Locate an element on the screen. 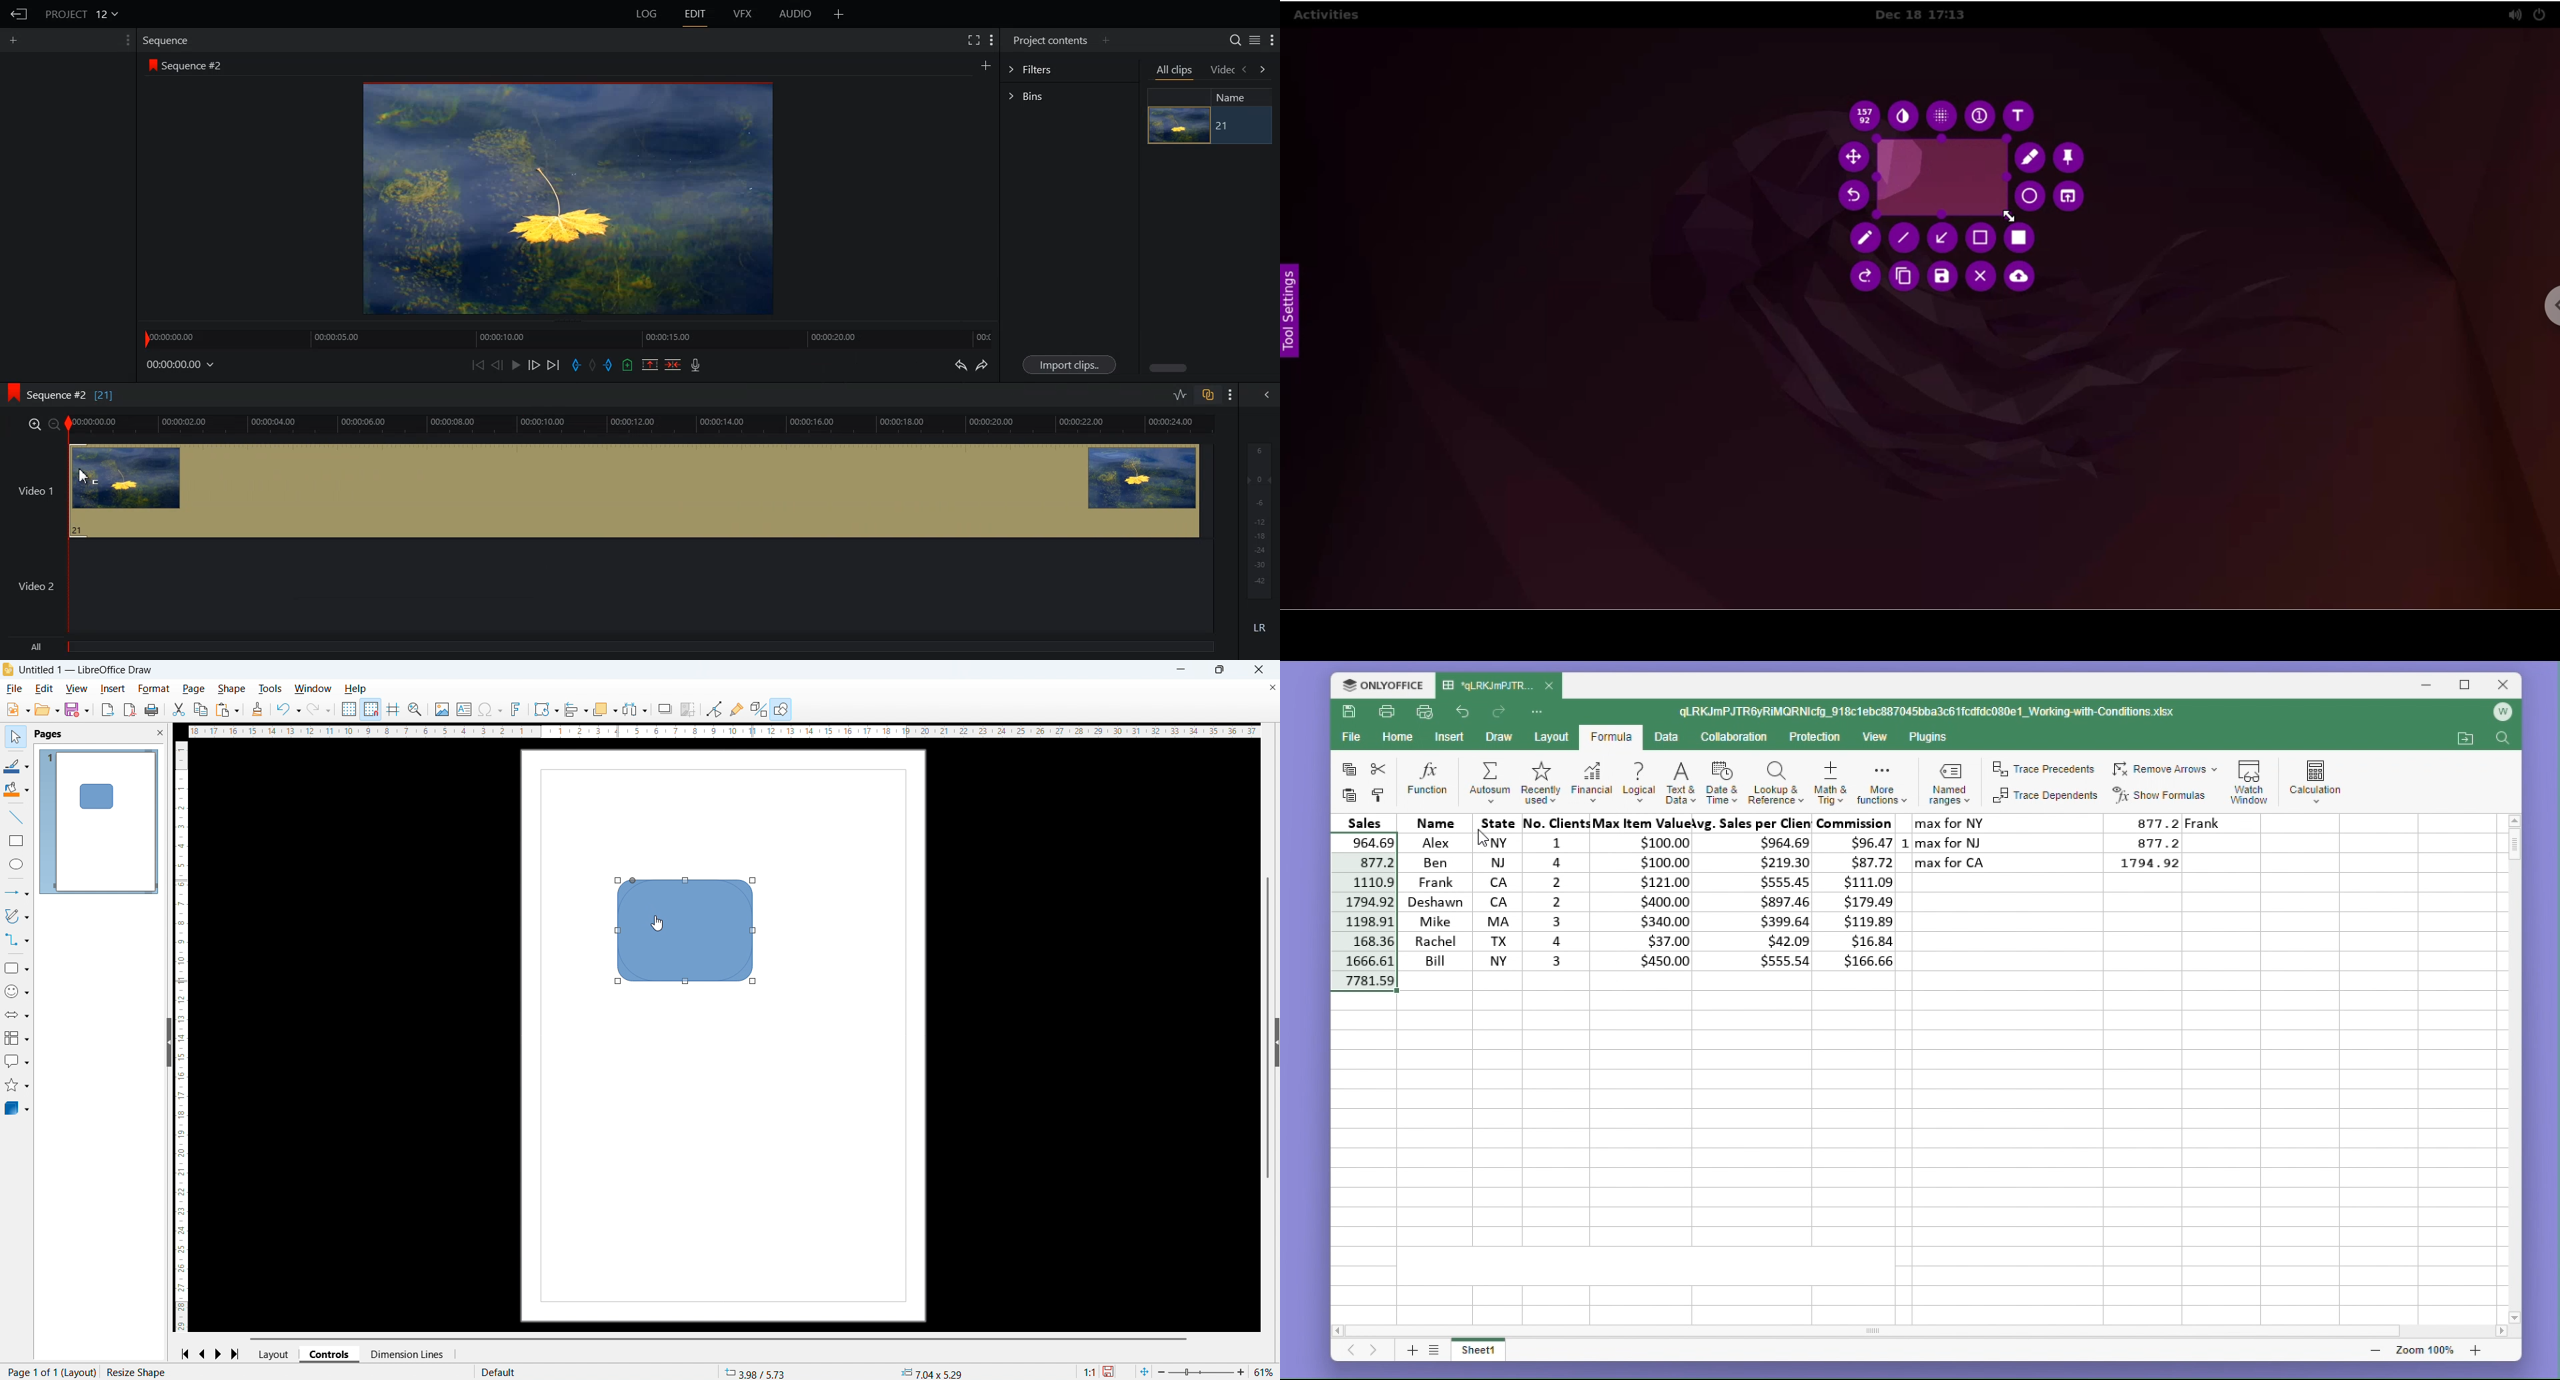 This screenshot has height=1400, width=2576. Video 2 is located at coordinates (609, 587).